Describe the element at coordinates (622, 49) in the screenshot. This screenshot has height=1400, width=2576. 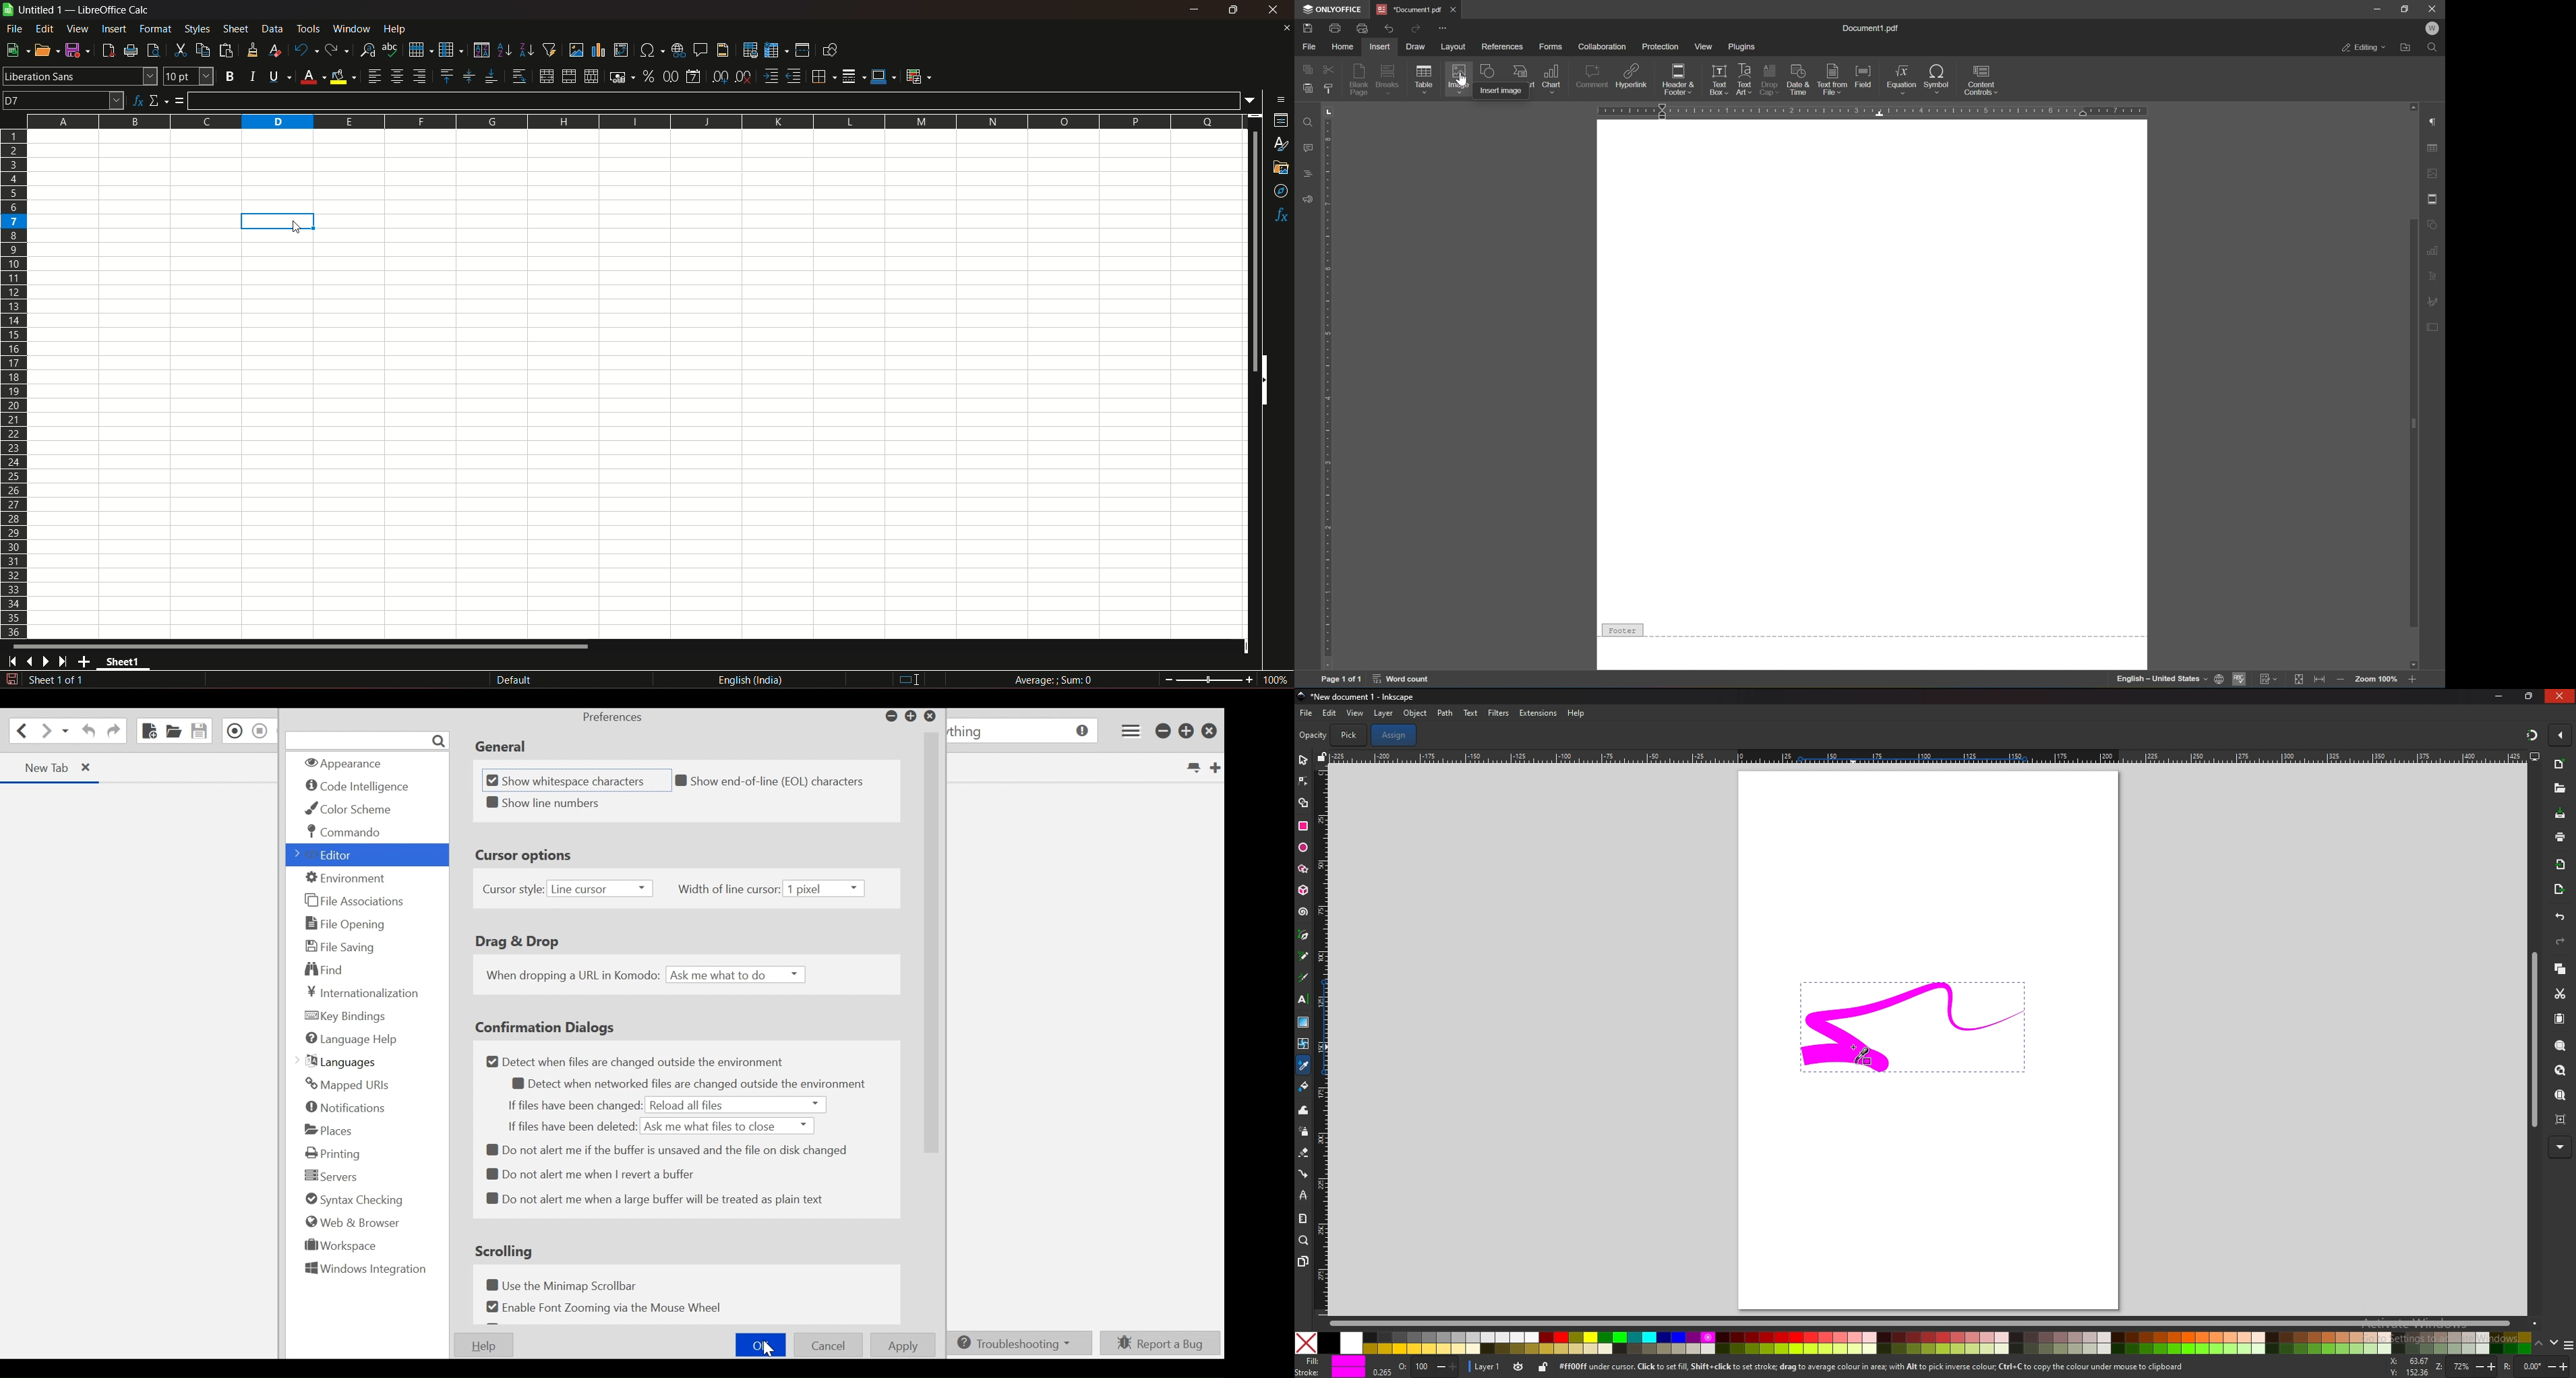
I see `insert or edit pivot table` at that location.